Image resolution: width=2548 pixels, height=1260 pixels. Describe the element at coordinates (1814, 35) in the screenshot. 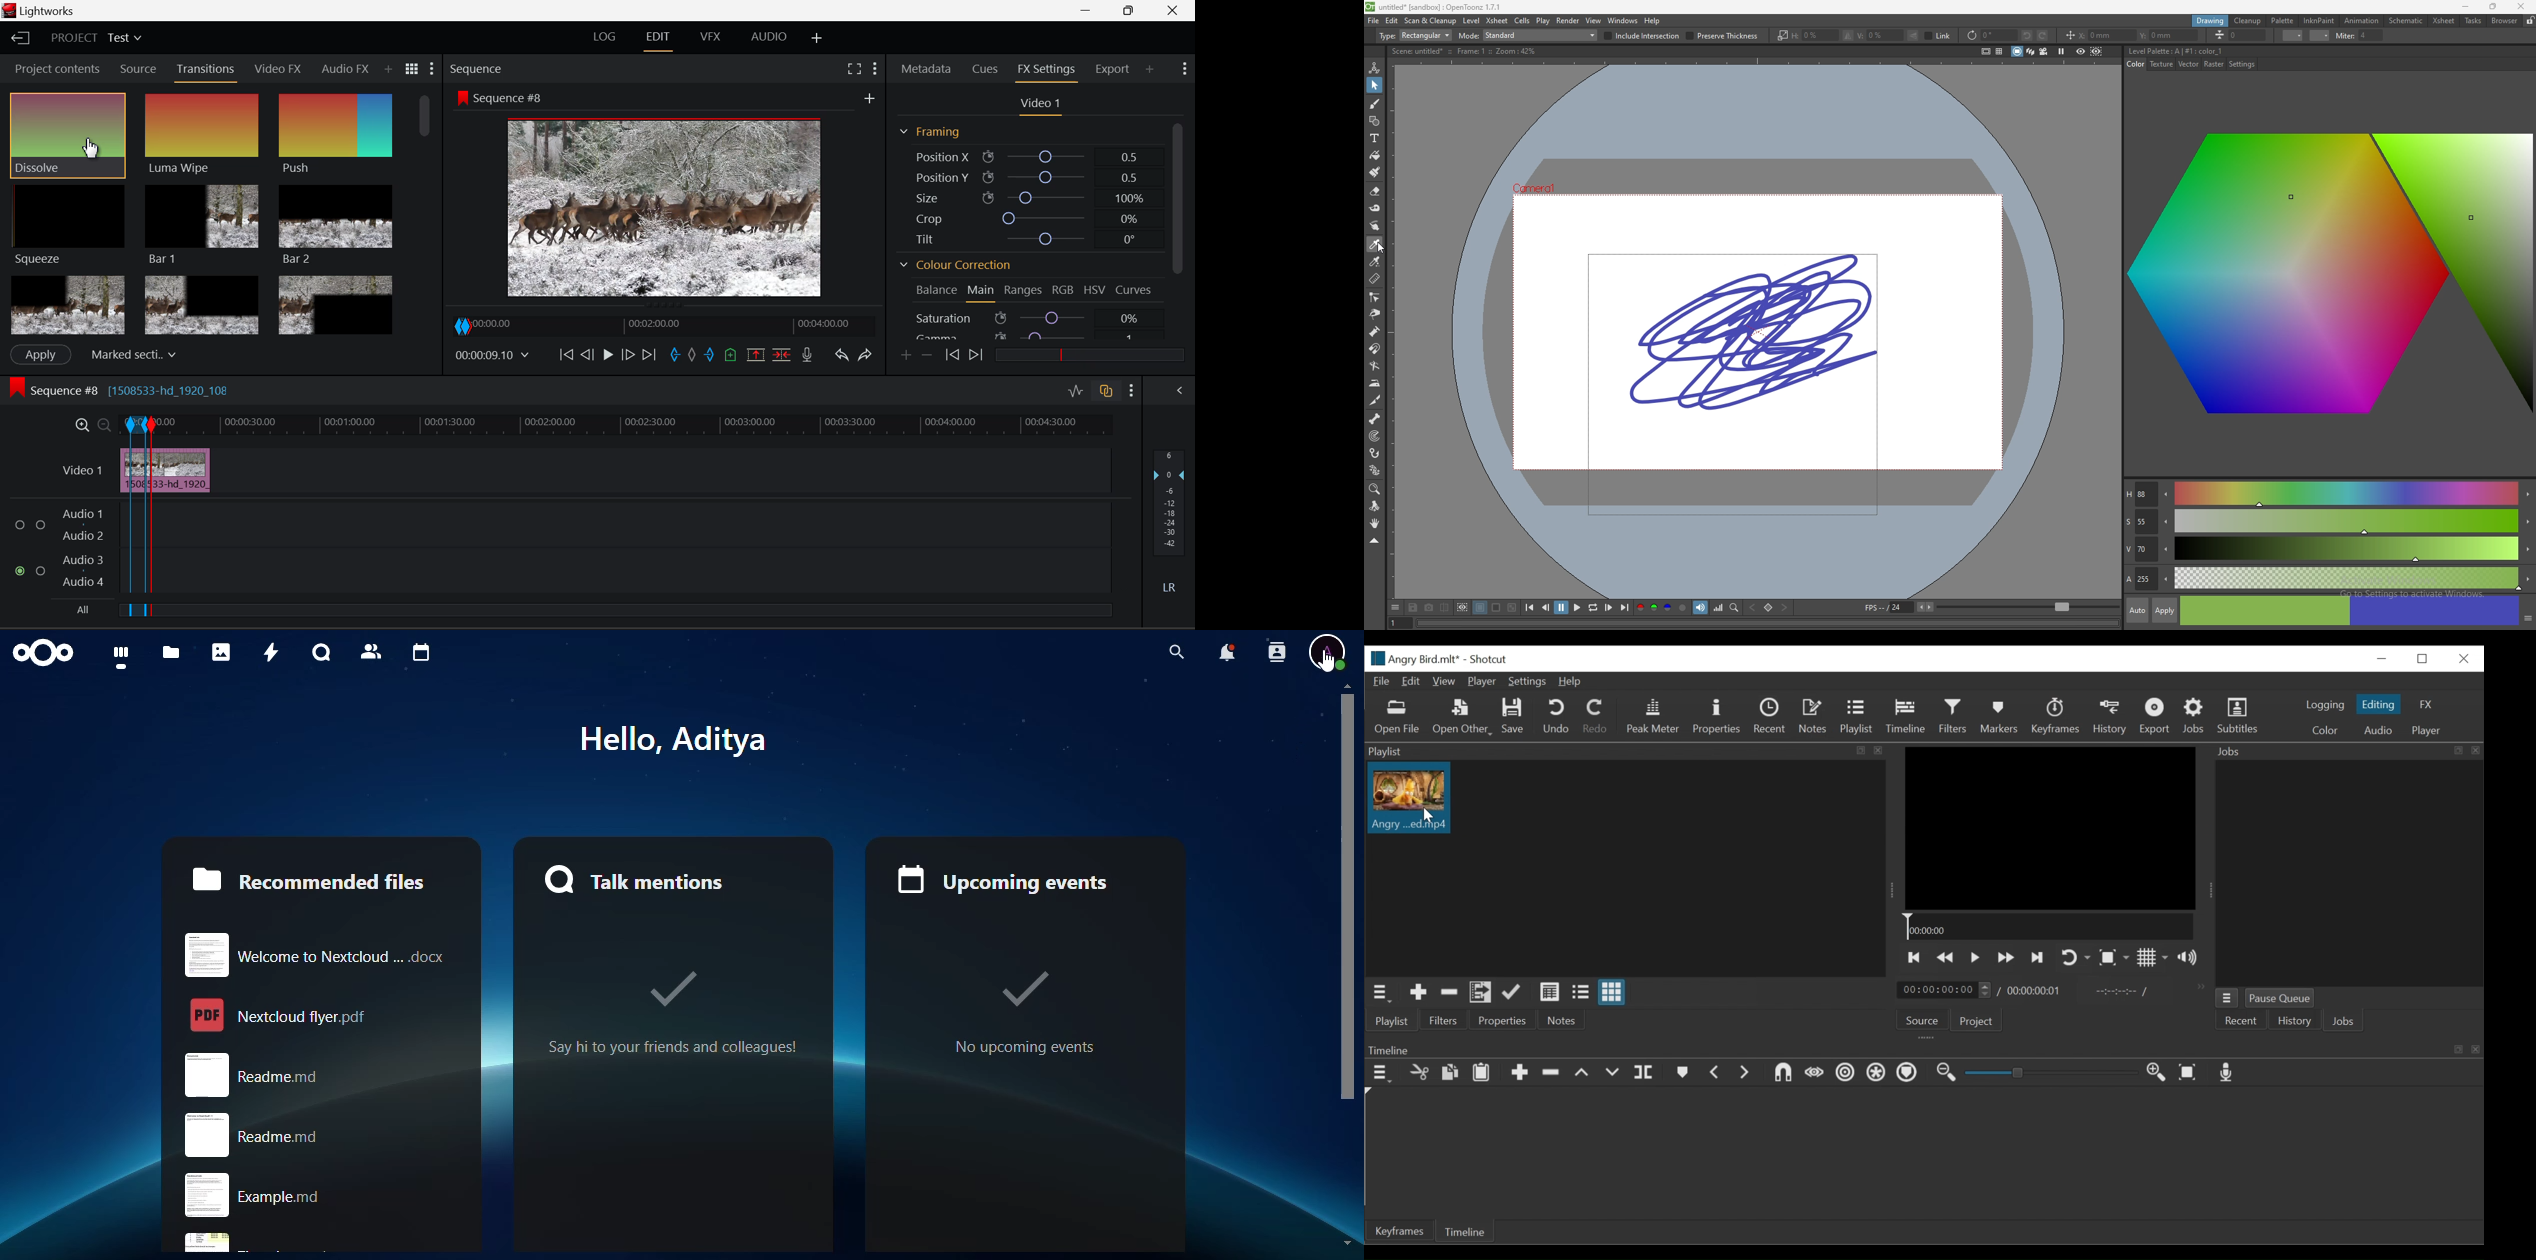

I see `horizontal` at that location.